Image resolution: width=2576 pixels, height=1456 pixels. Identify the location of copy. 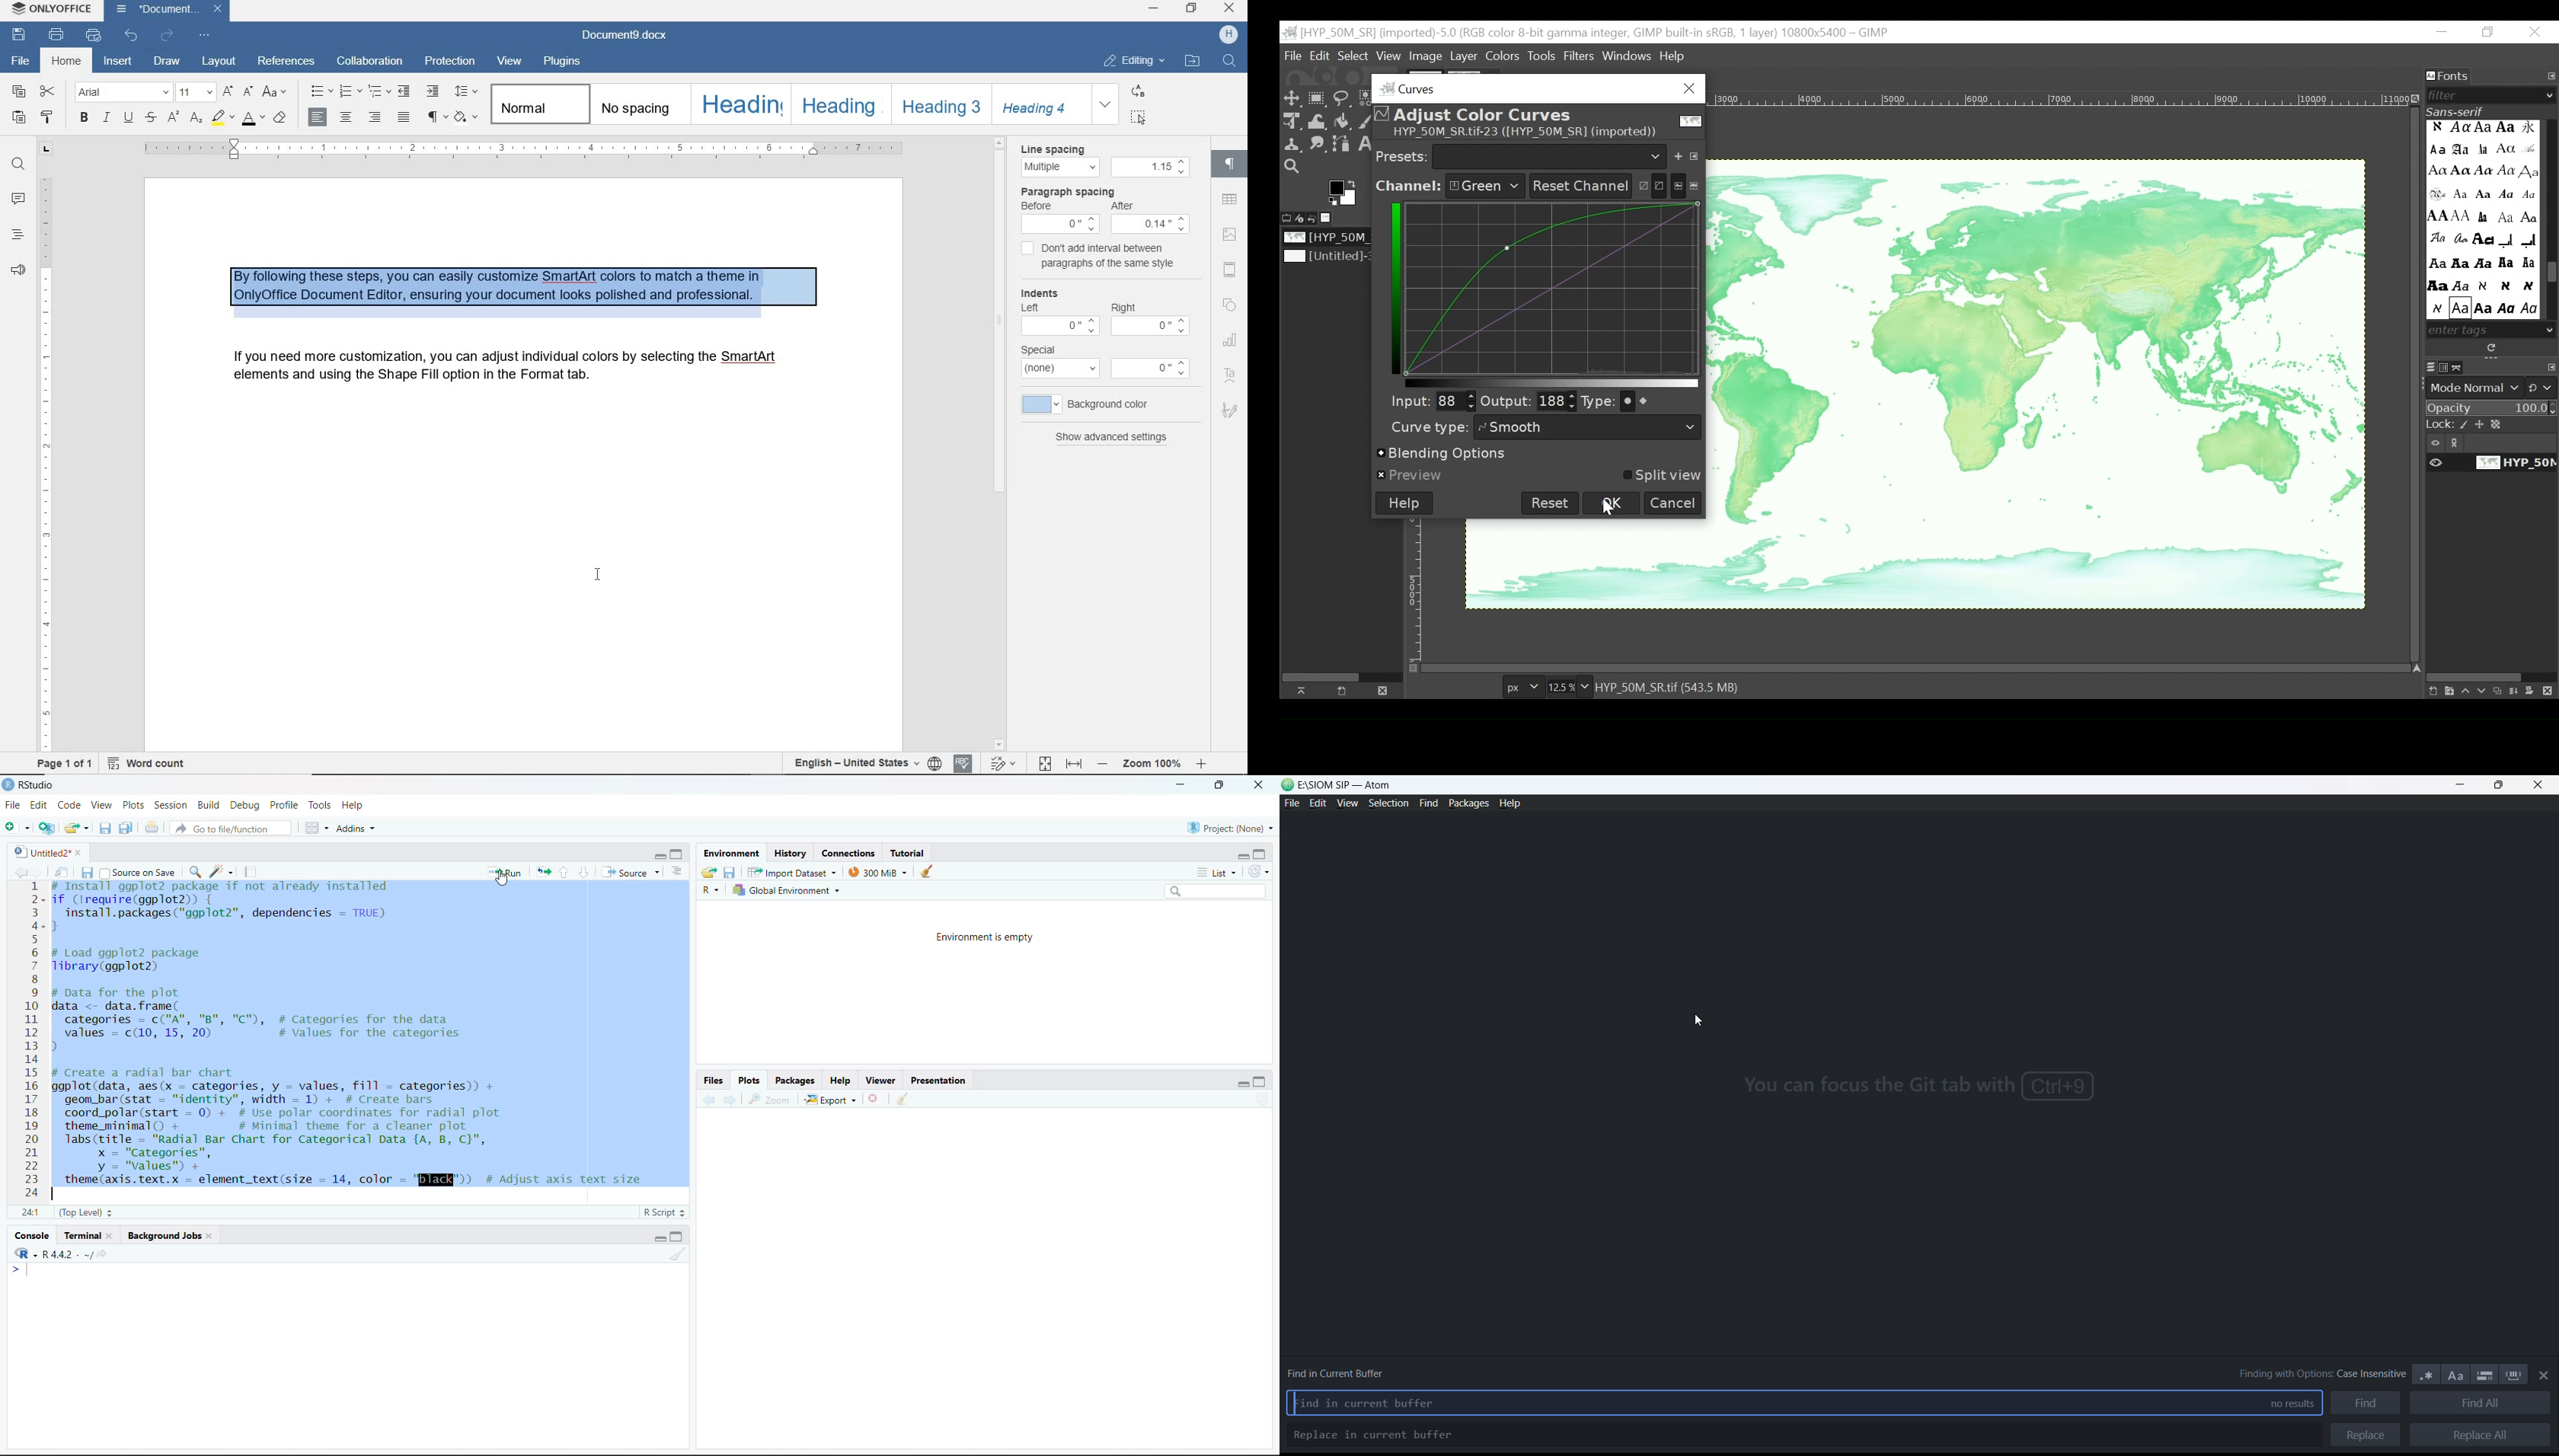
(21, 95).